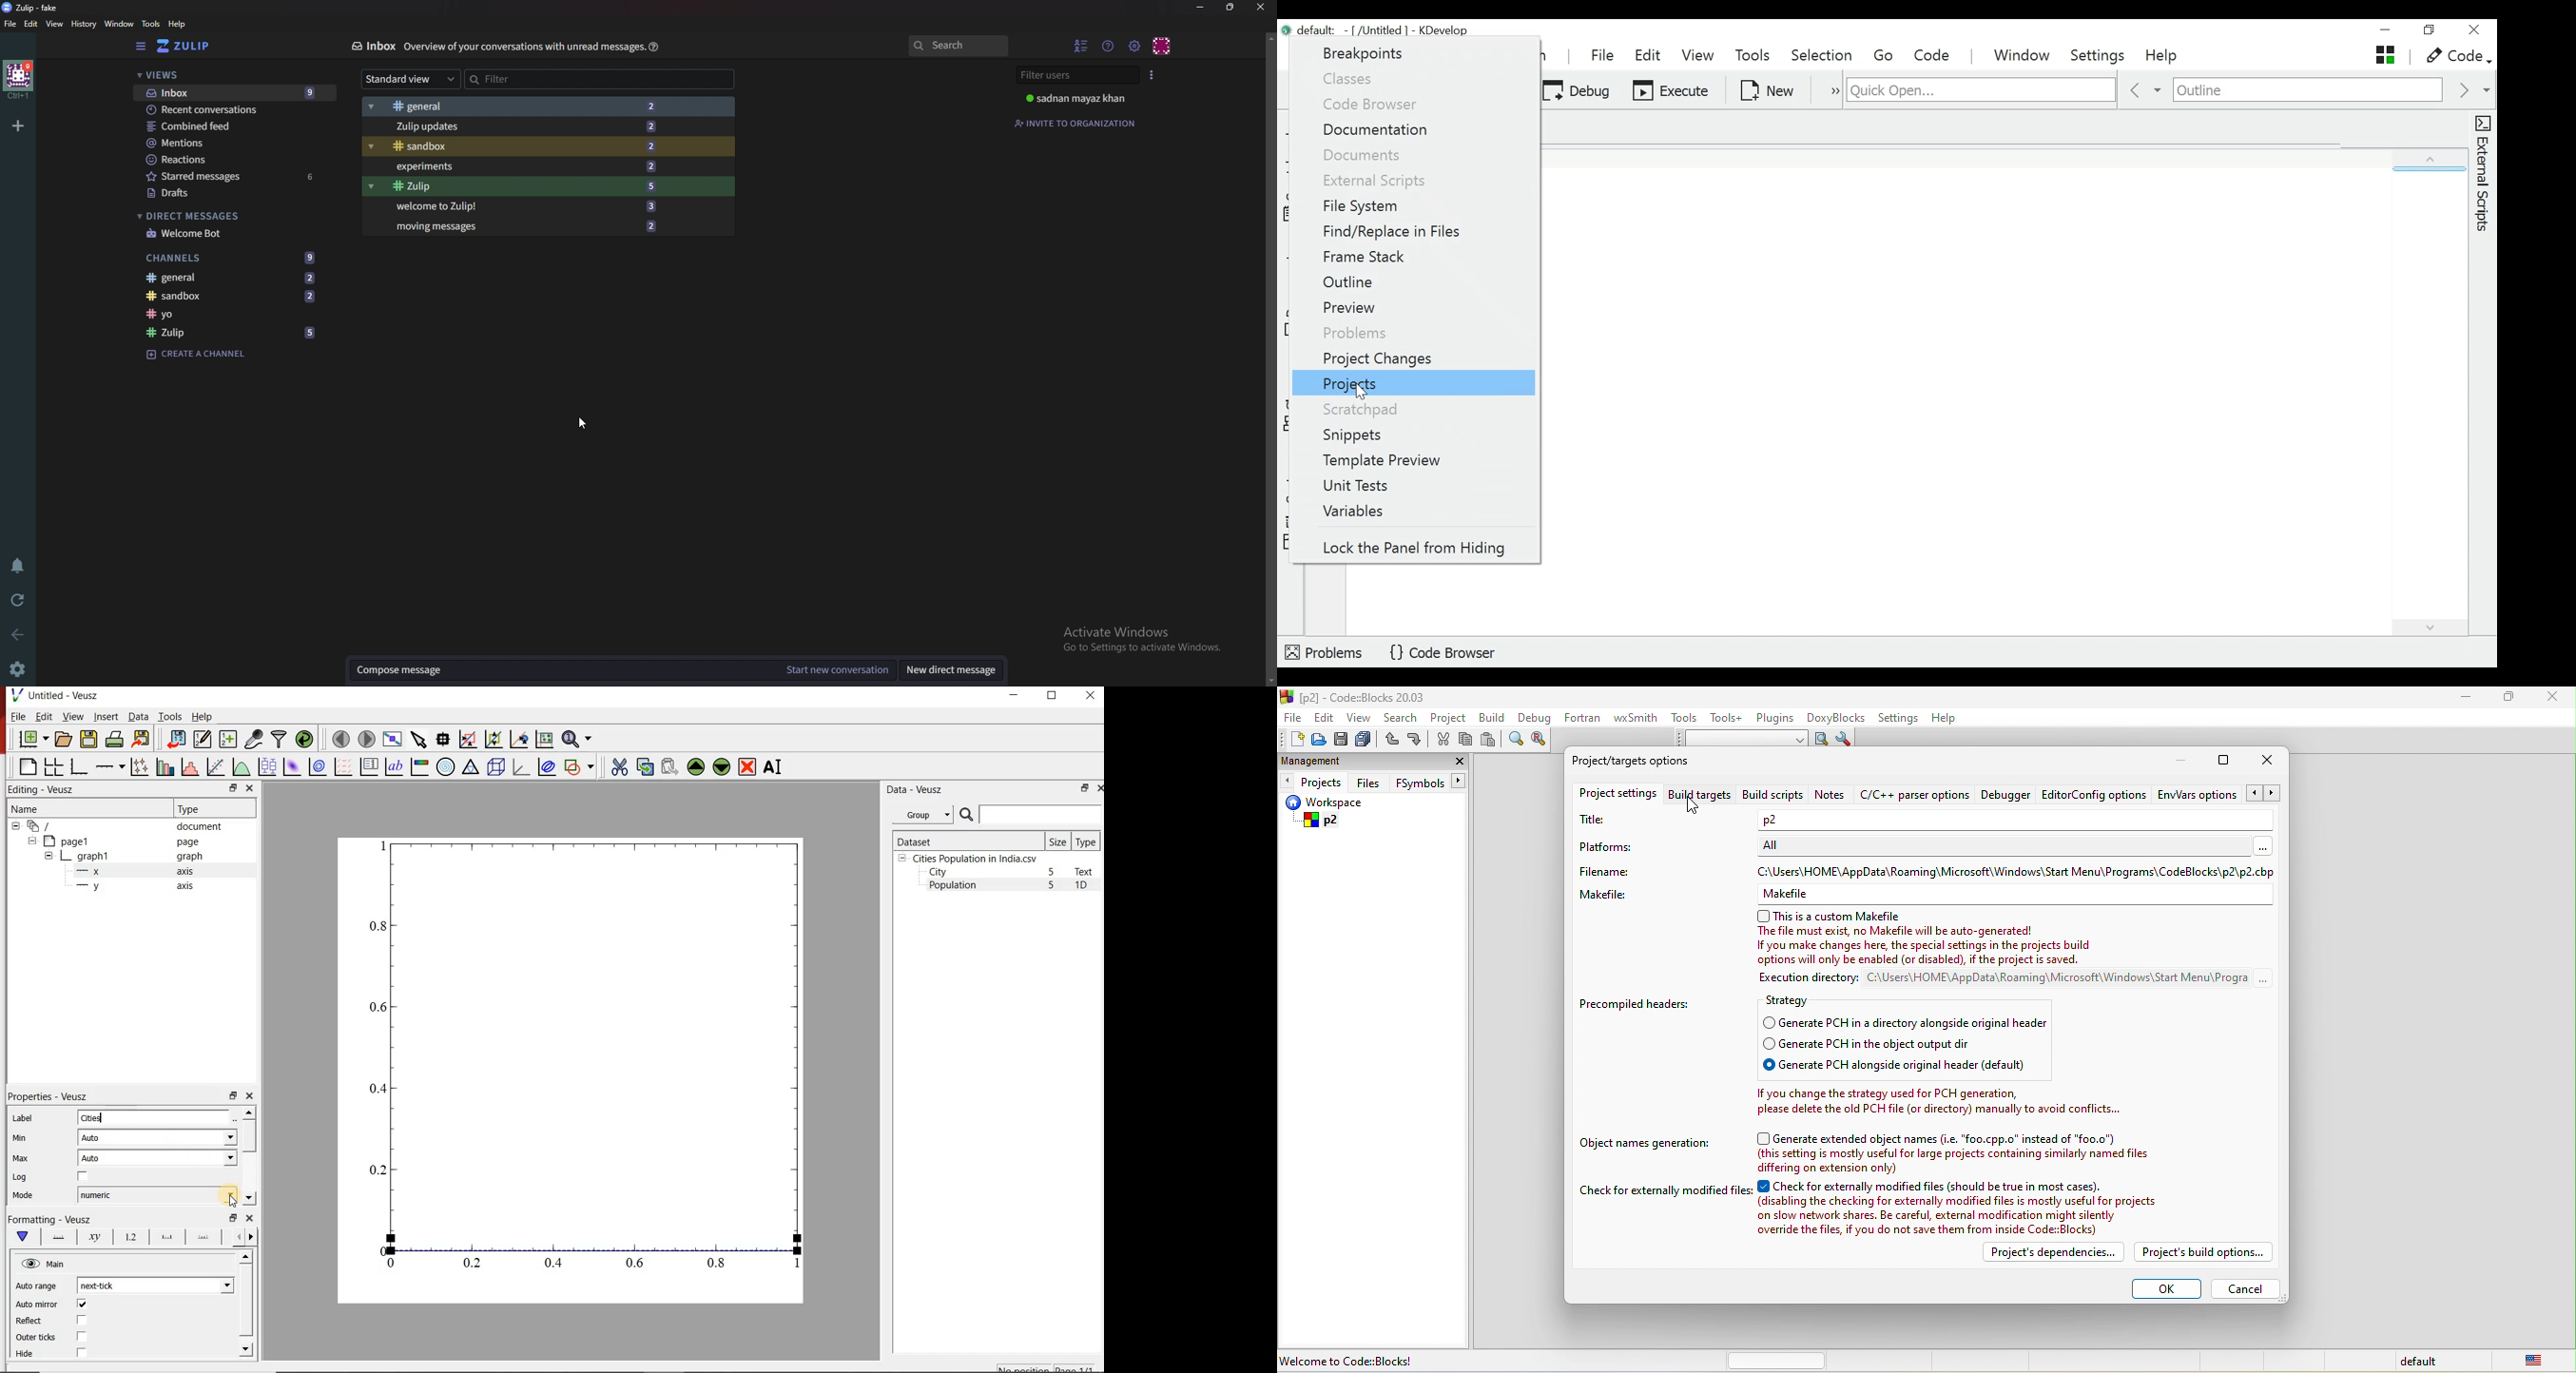  What do you see at coordinates (670, 767) in the screenshot?
I see `paste widget from the clipboard` at bounding box center [670, 767].